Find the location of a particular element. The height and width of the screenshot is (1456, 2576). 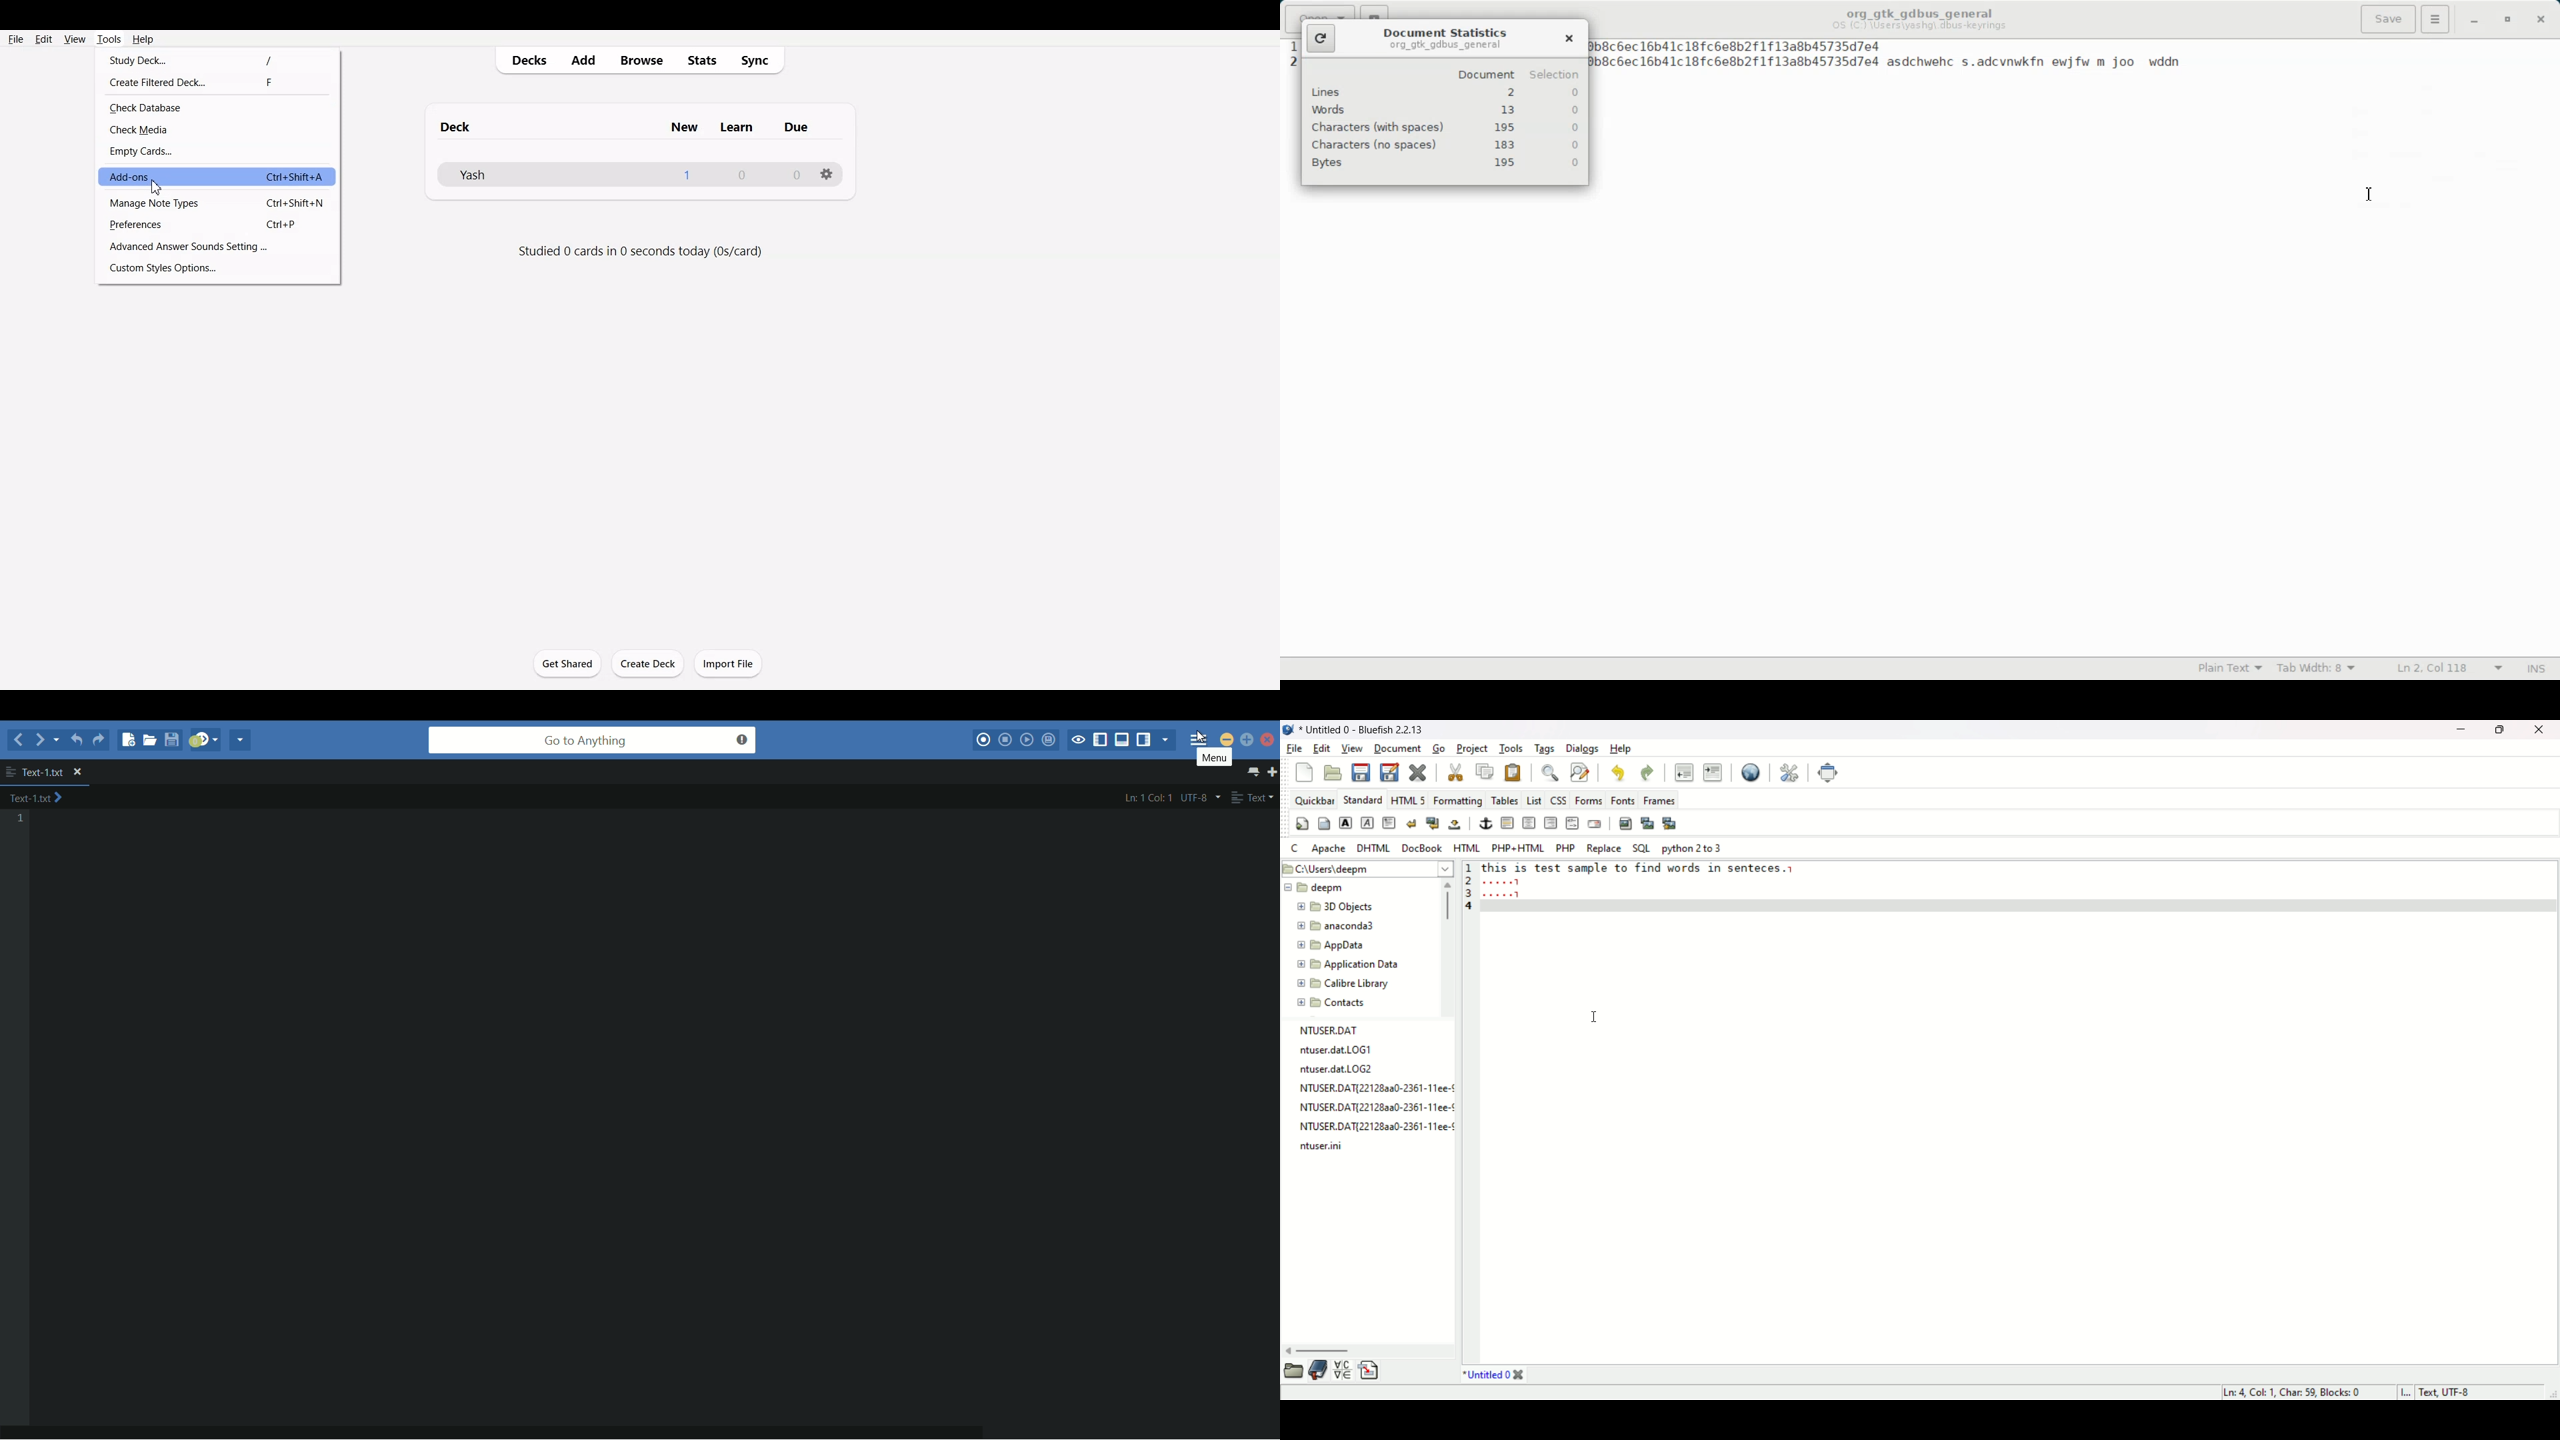

cursor is located at coordinates (154, 188).